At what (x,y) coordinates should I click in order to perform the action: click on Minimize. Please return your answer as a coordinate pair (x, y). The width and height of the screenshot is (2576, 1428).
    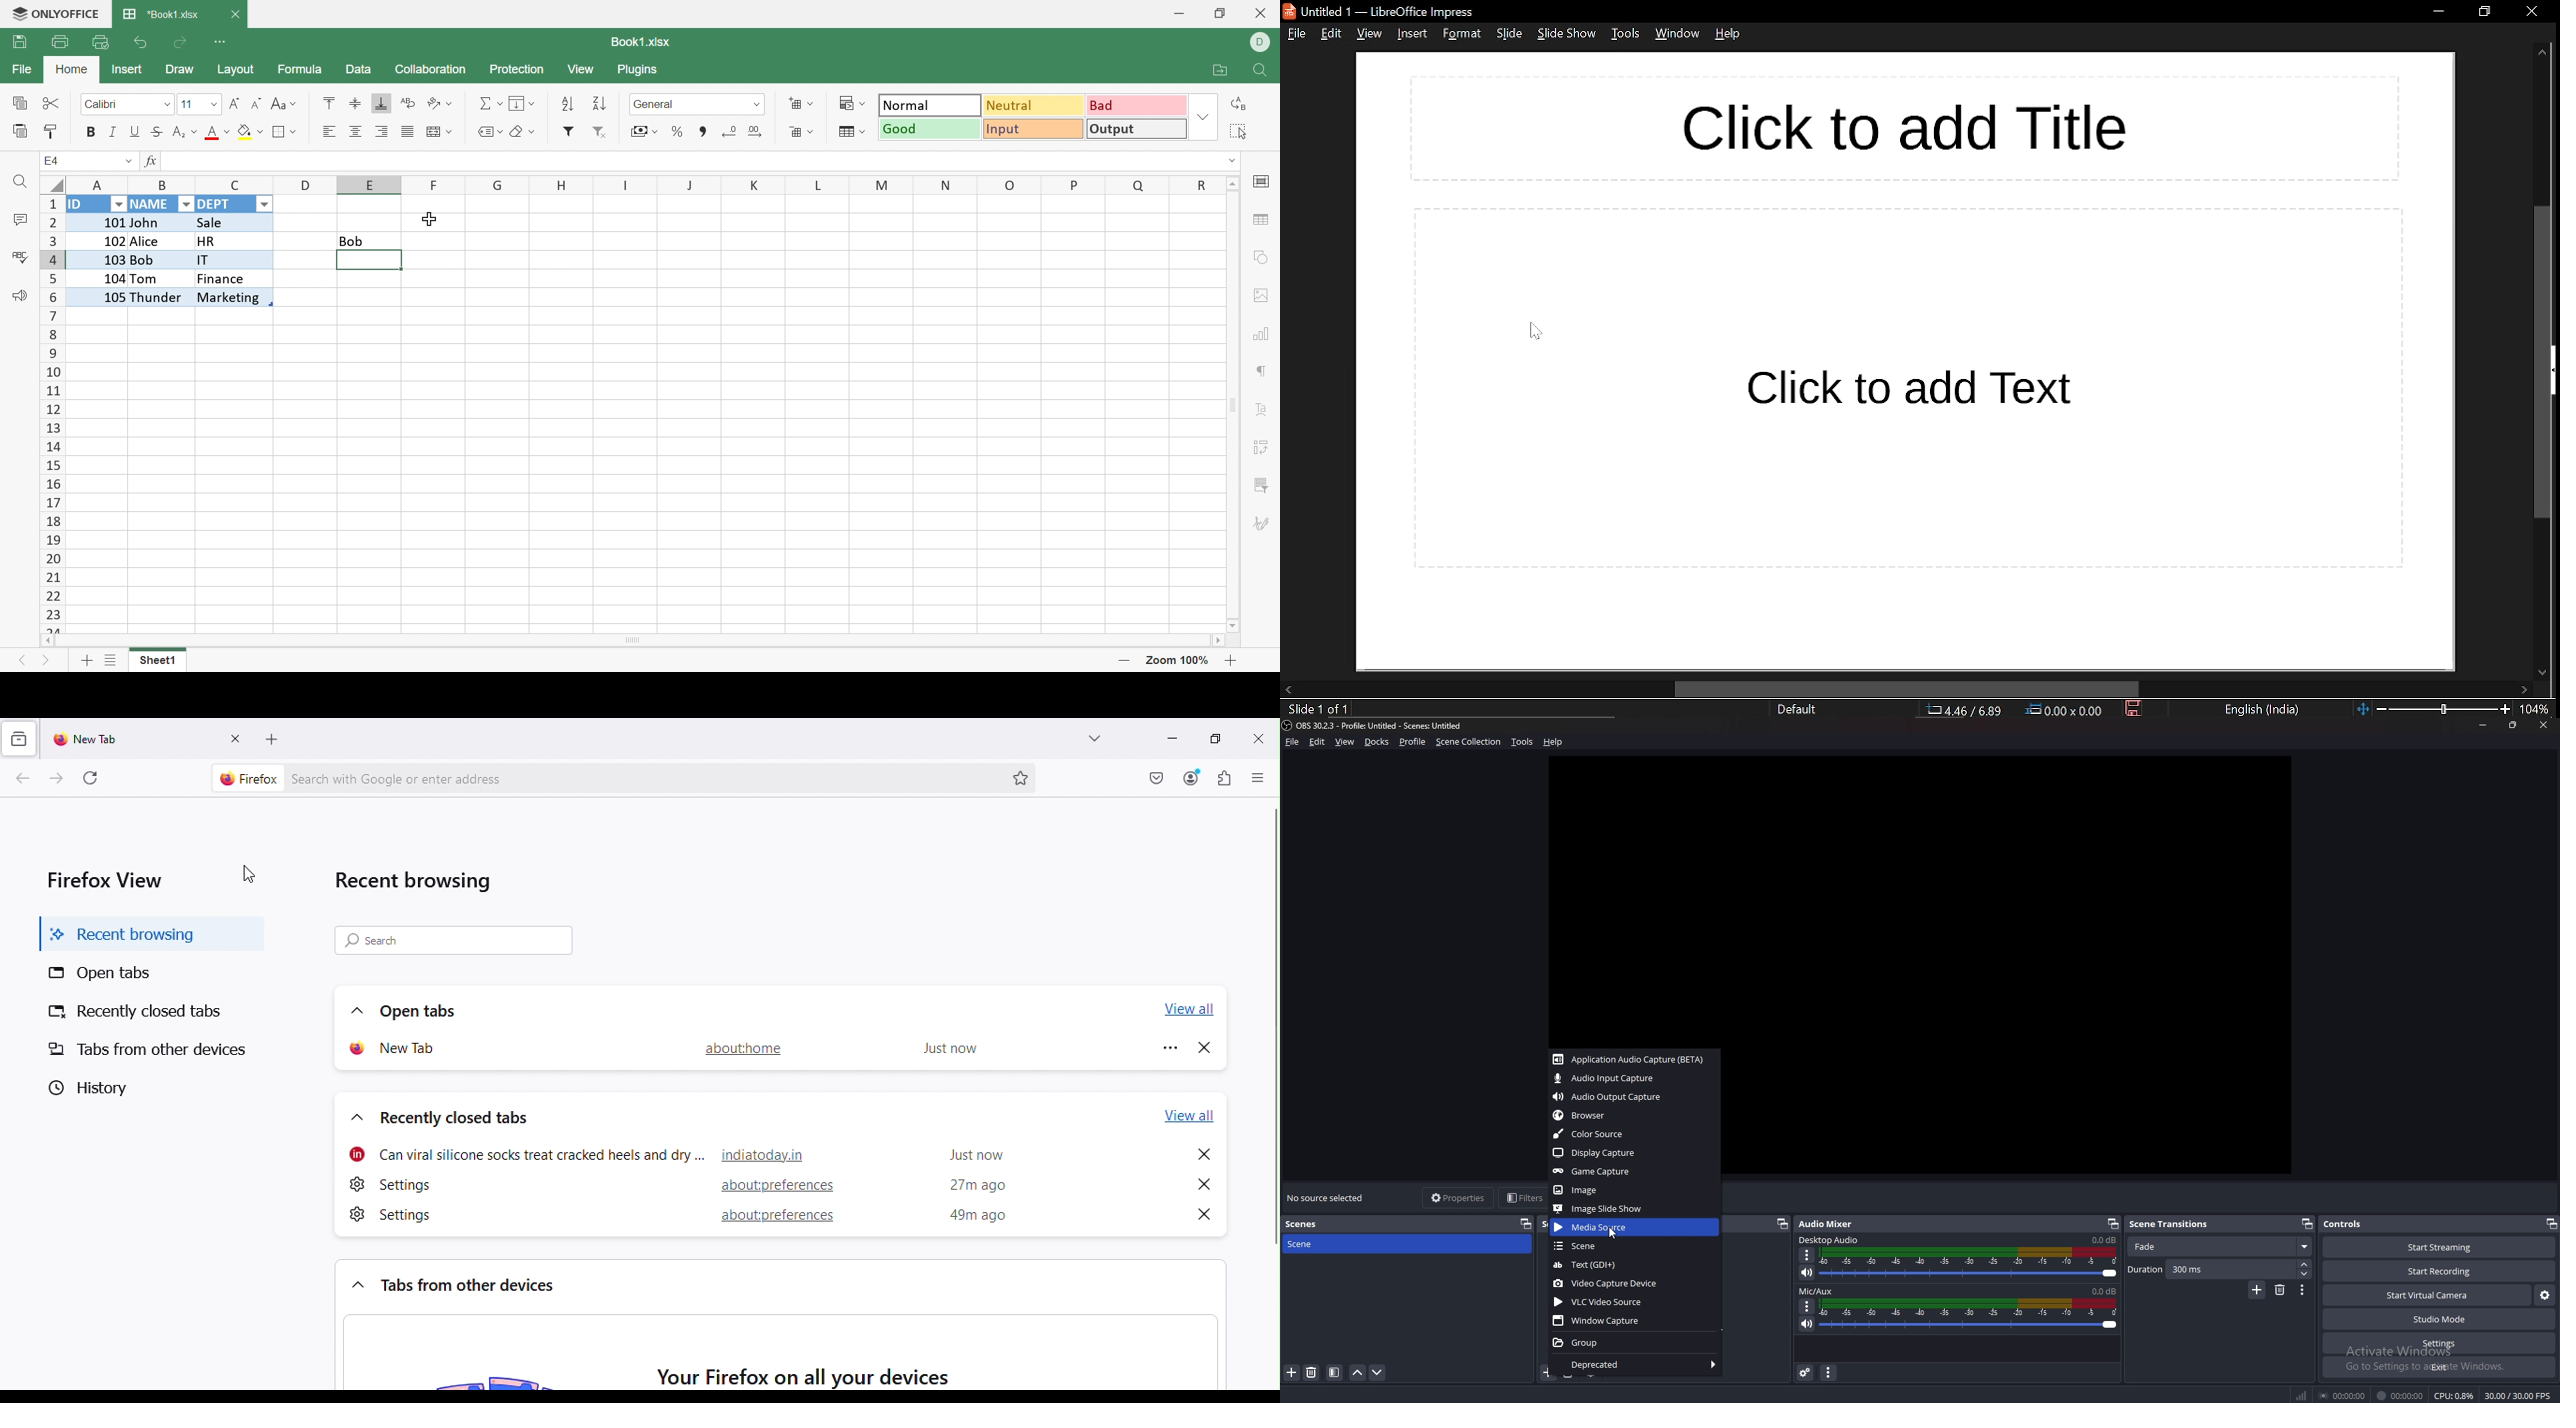
    Looking at the image, I should click on (2482, 725).